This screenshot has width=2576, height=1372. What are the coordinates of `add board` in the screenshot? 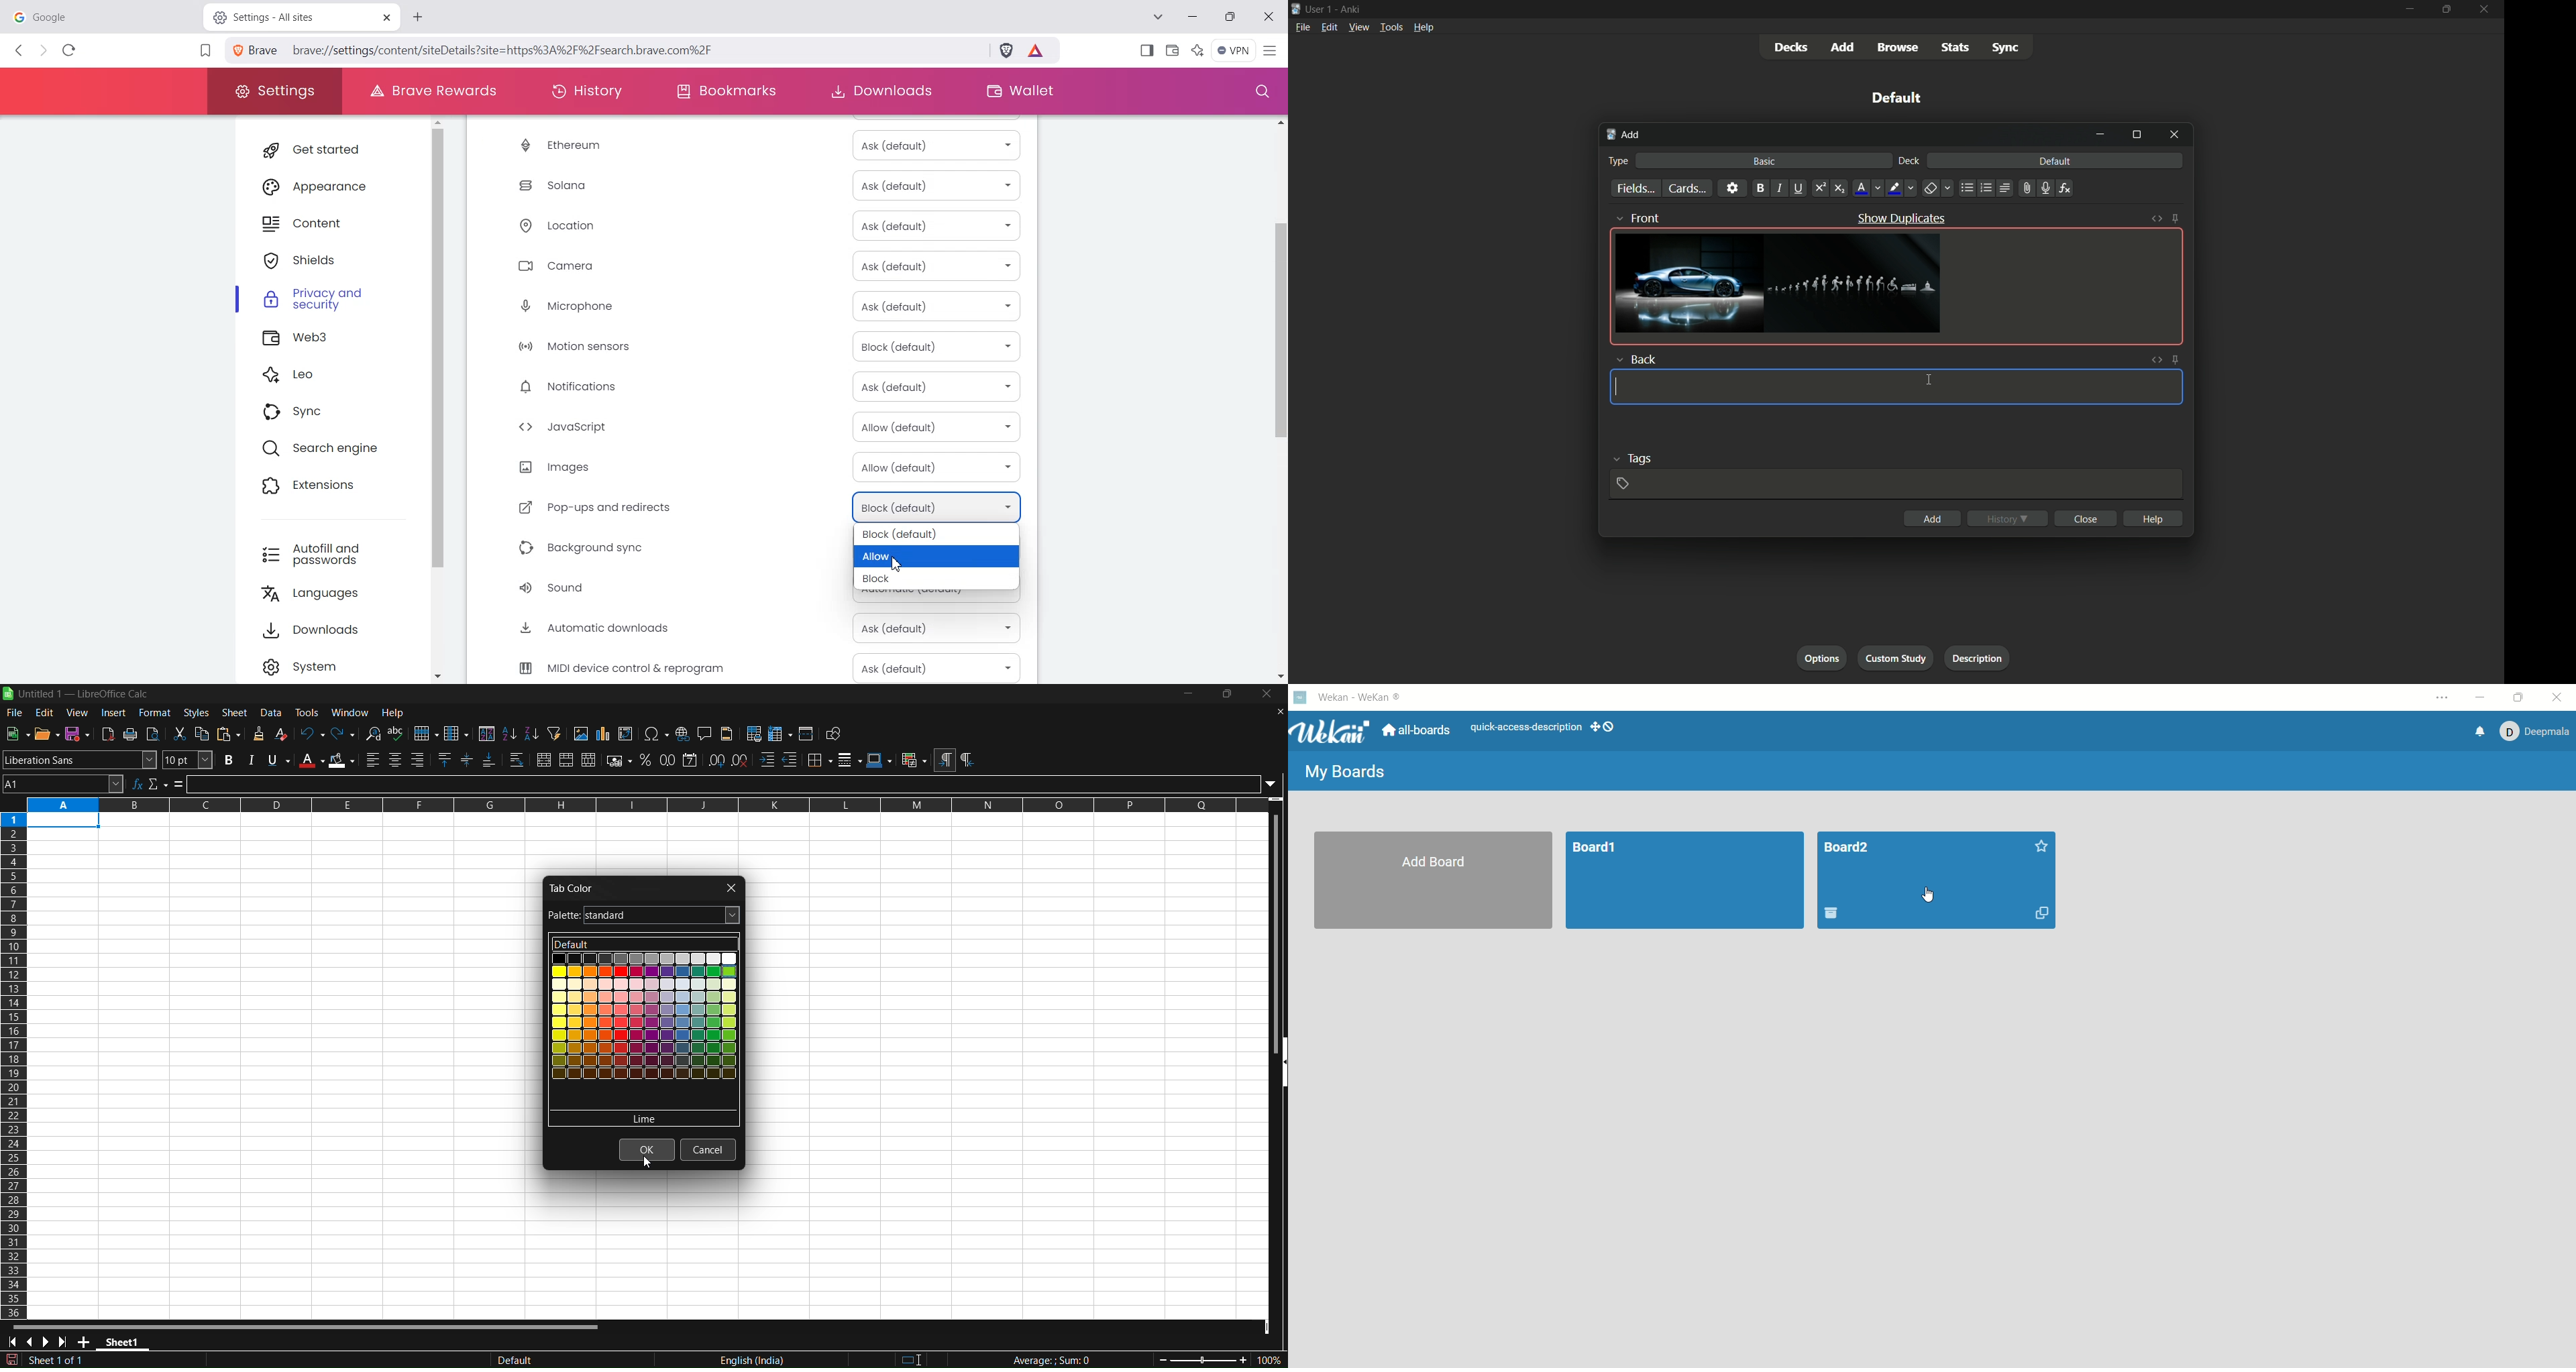 It's located at (1430, 880).